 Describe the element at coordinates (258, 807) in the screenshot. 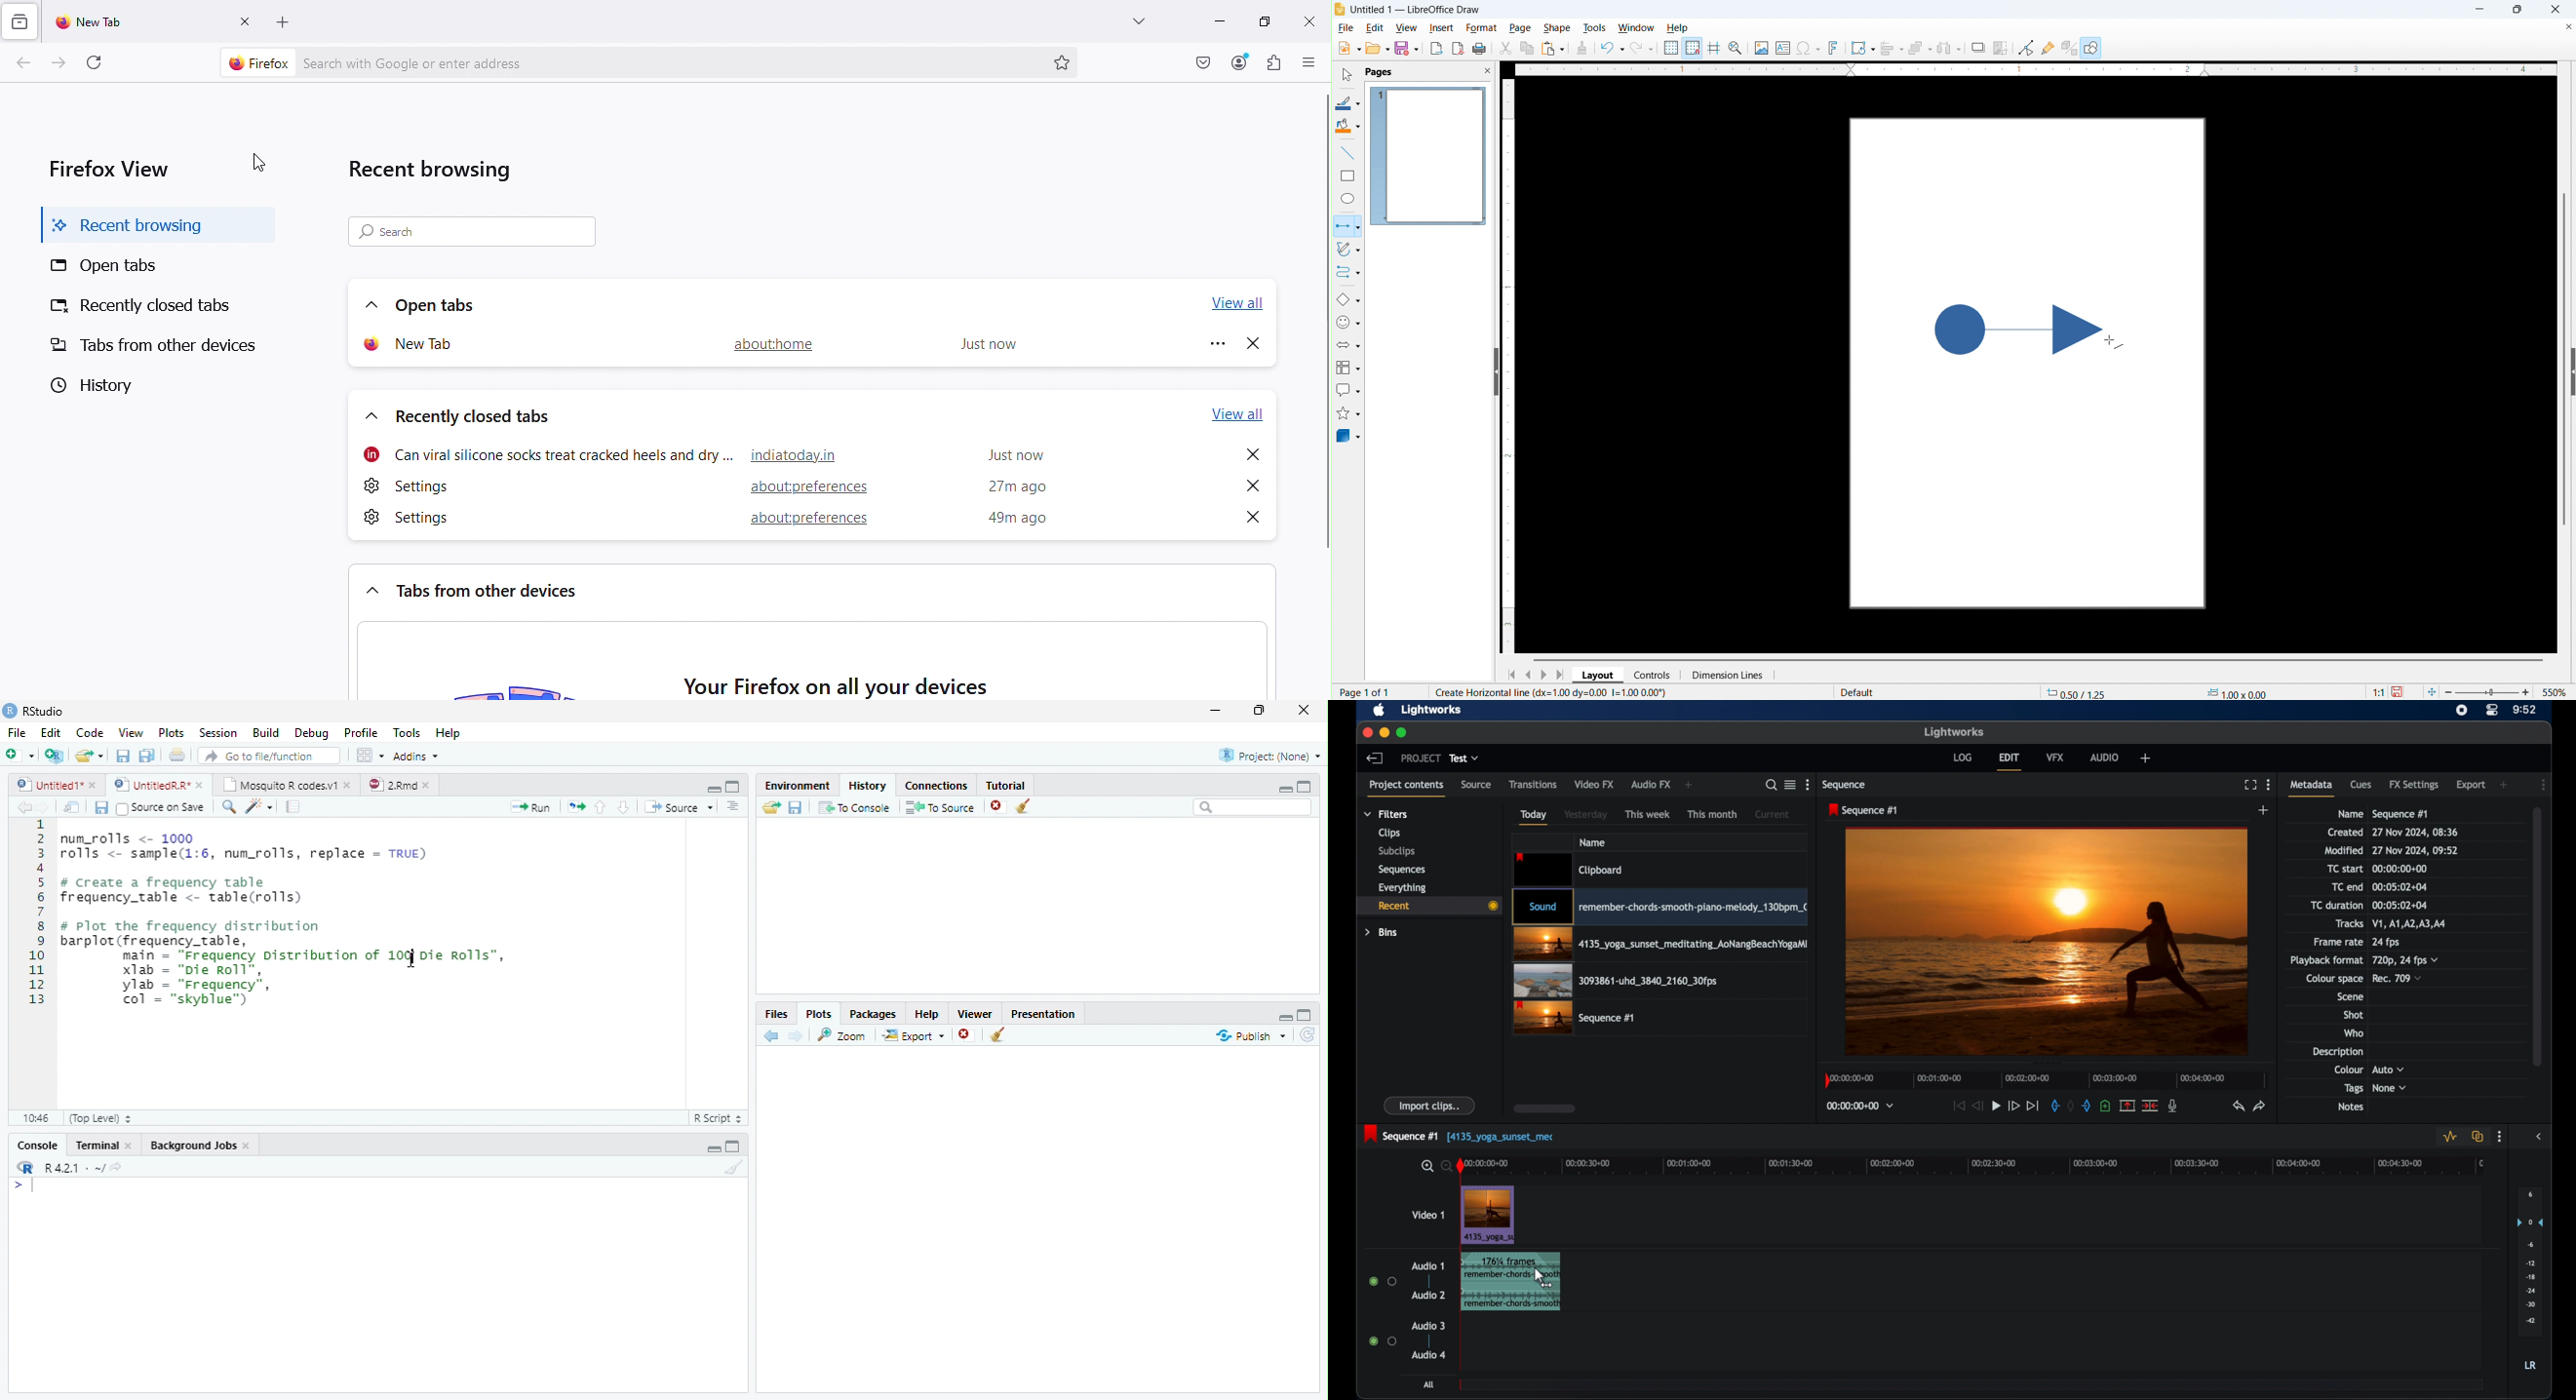

I see `Code Tools` at that location.